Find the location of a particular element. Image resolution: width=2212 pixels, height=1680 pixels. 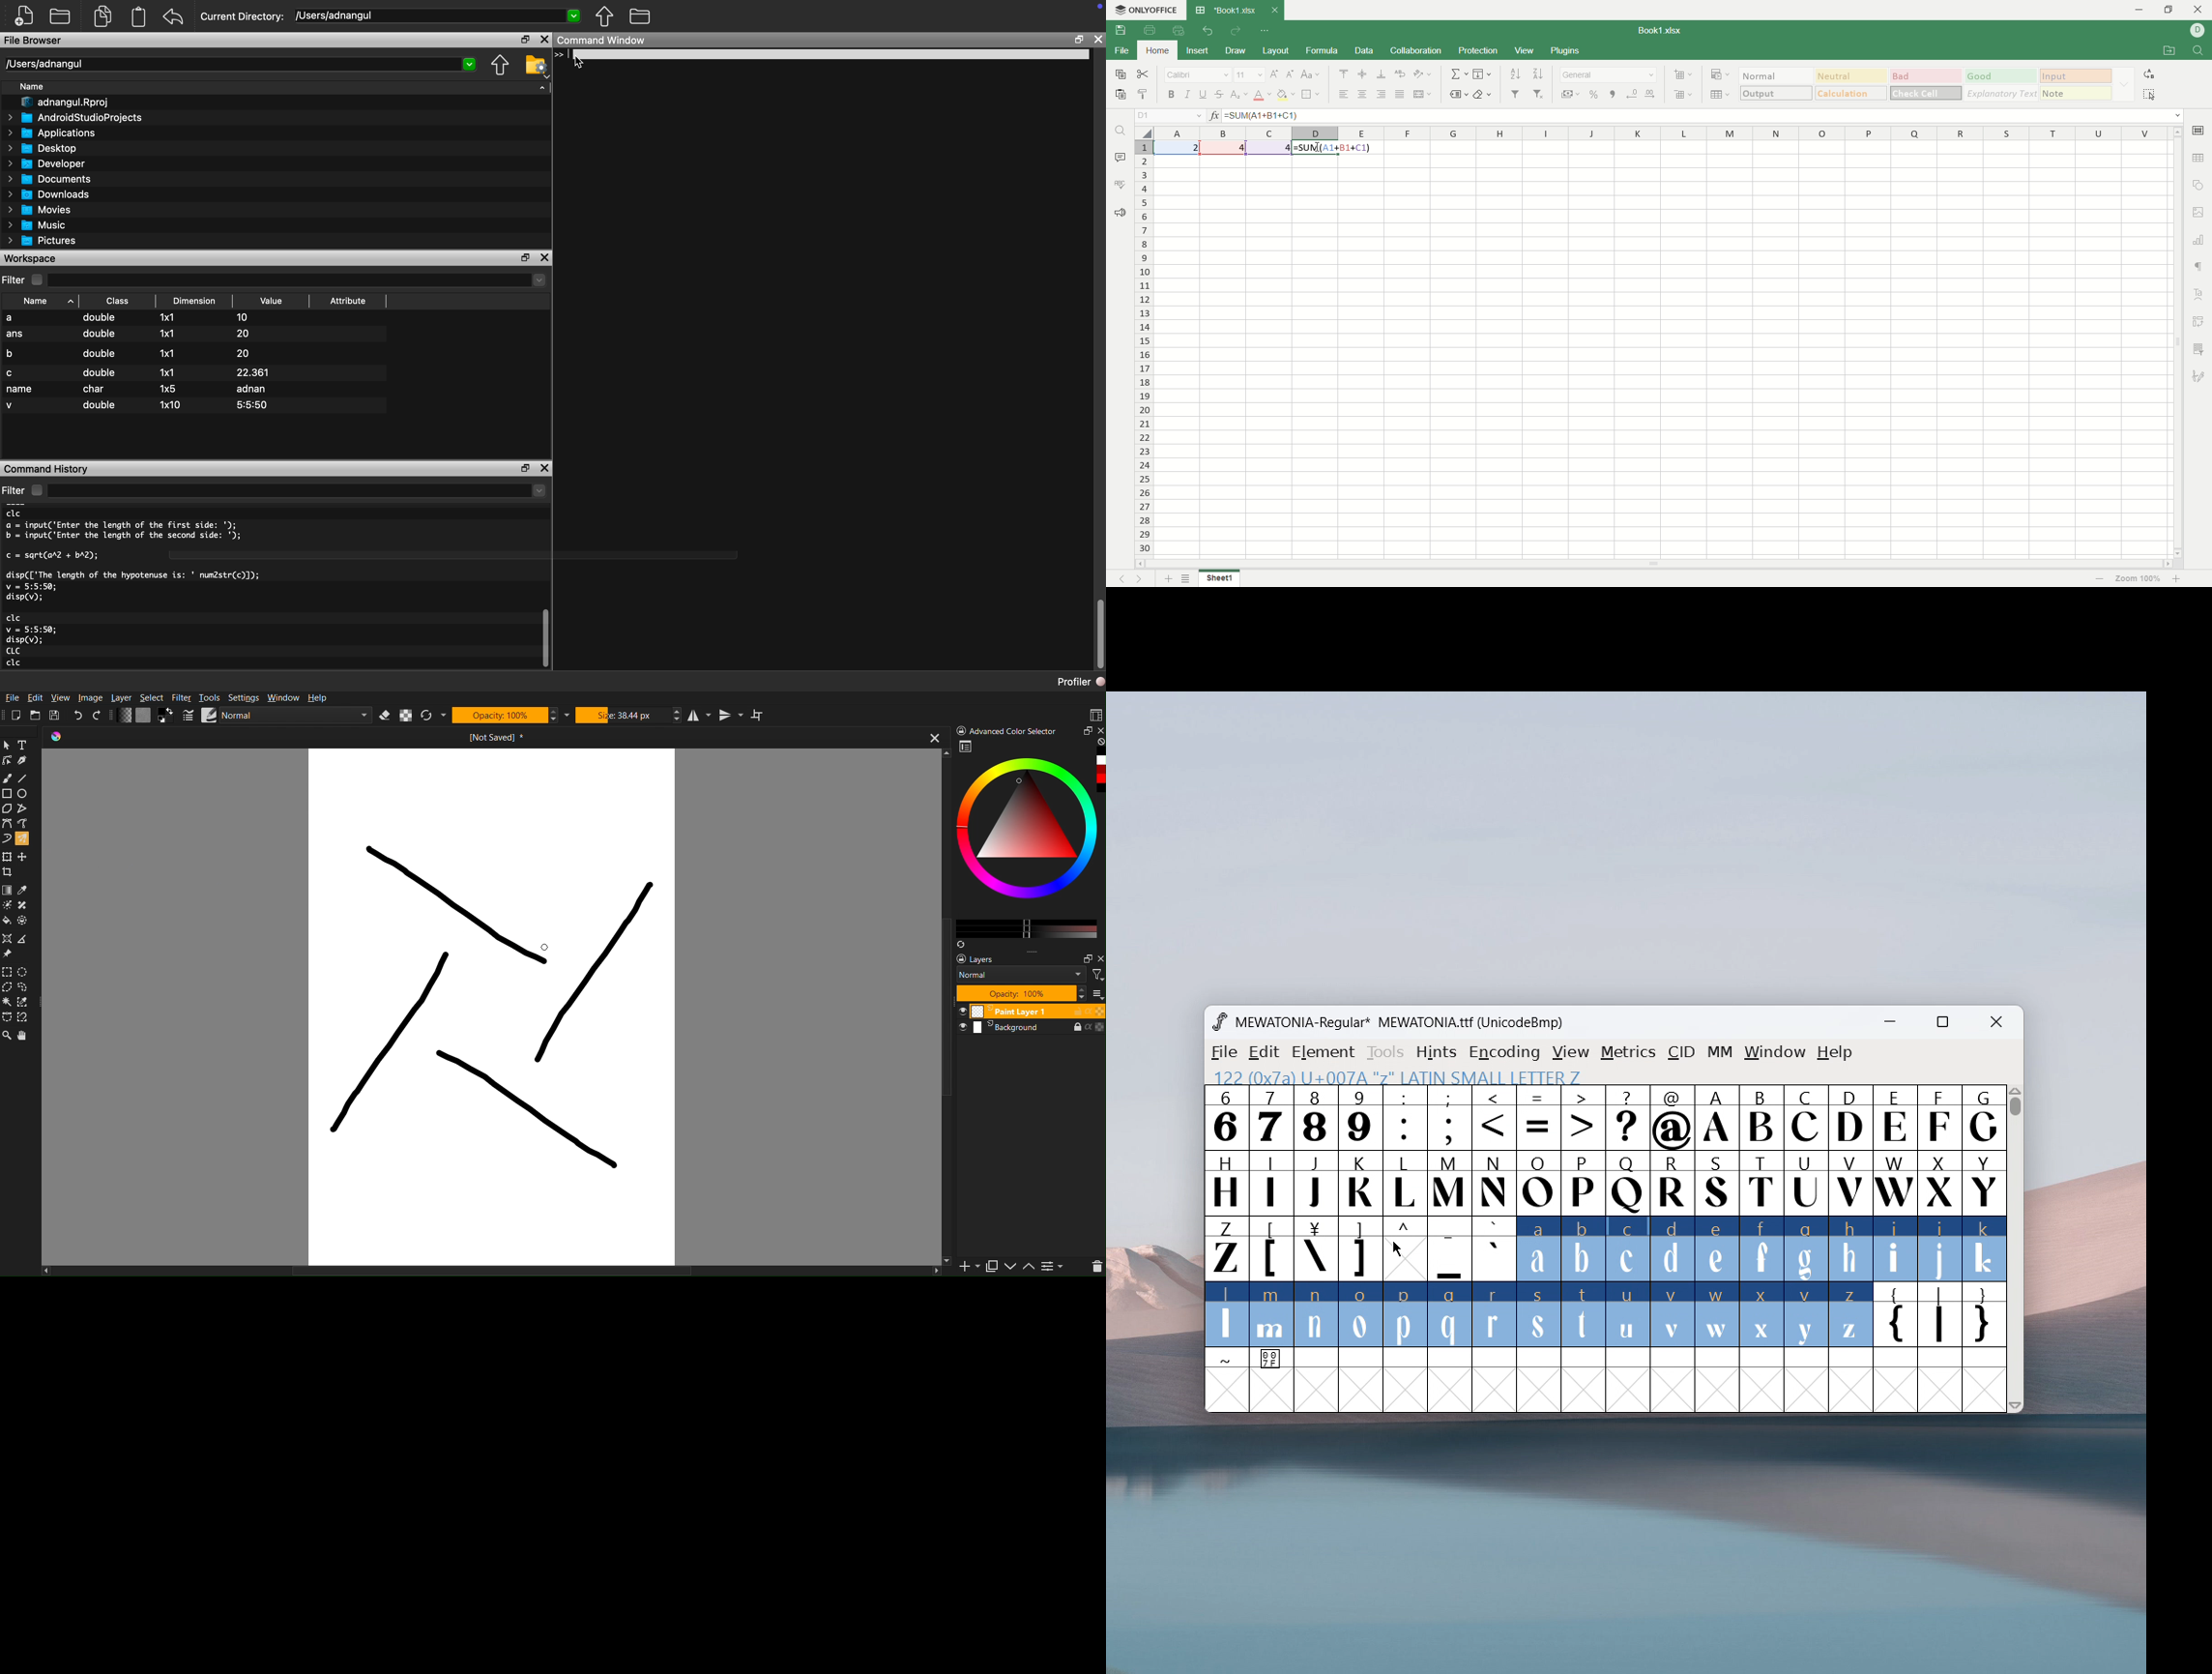

m is located at coordinates (1272, 1315).